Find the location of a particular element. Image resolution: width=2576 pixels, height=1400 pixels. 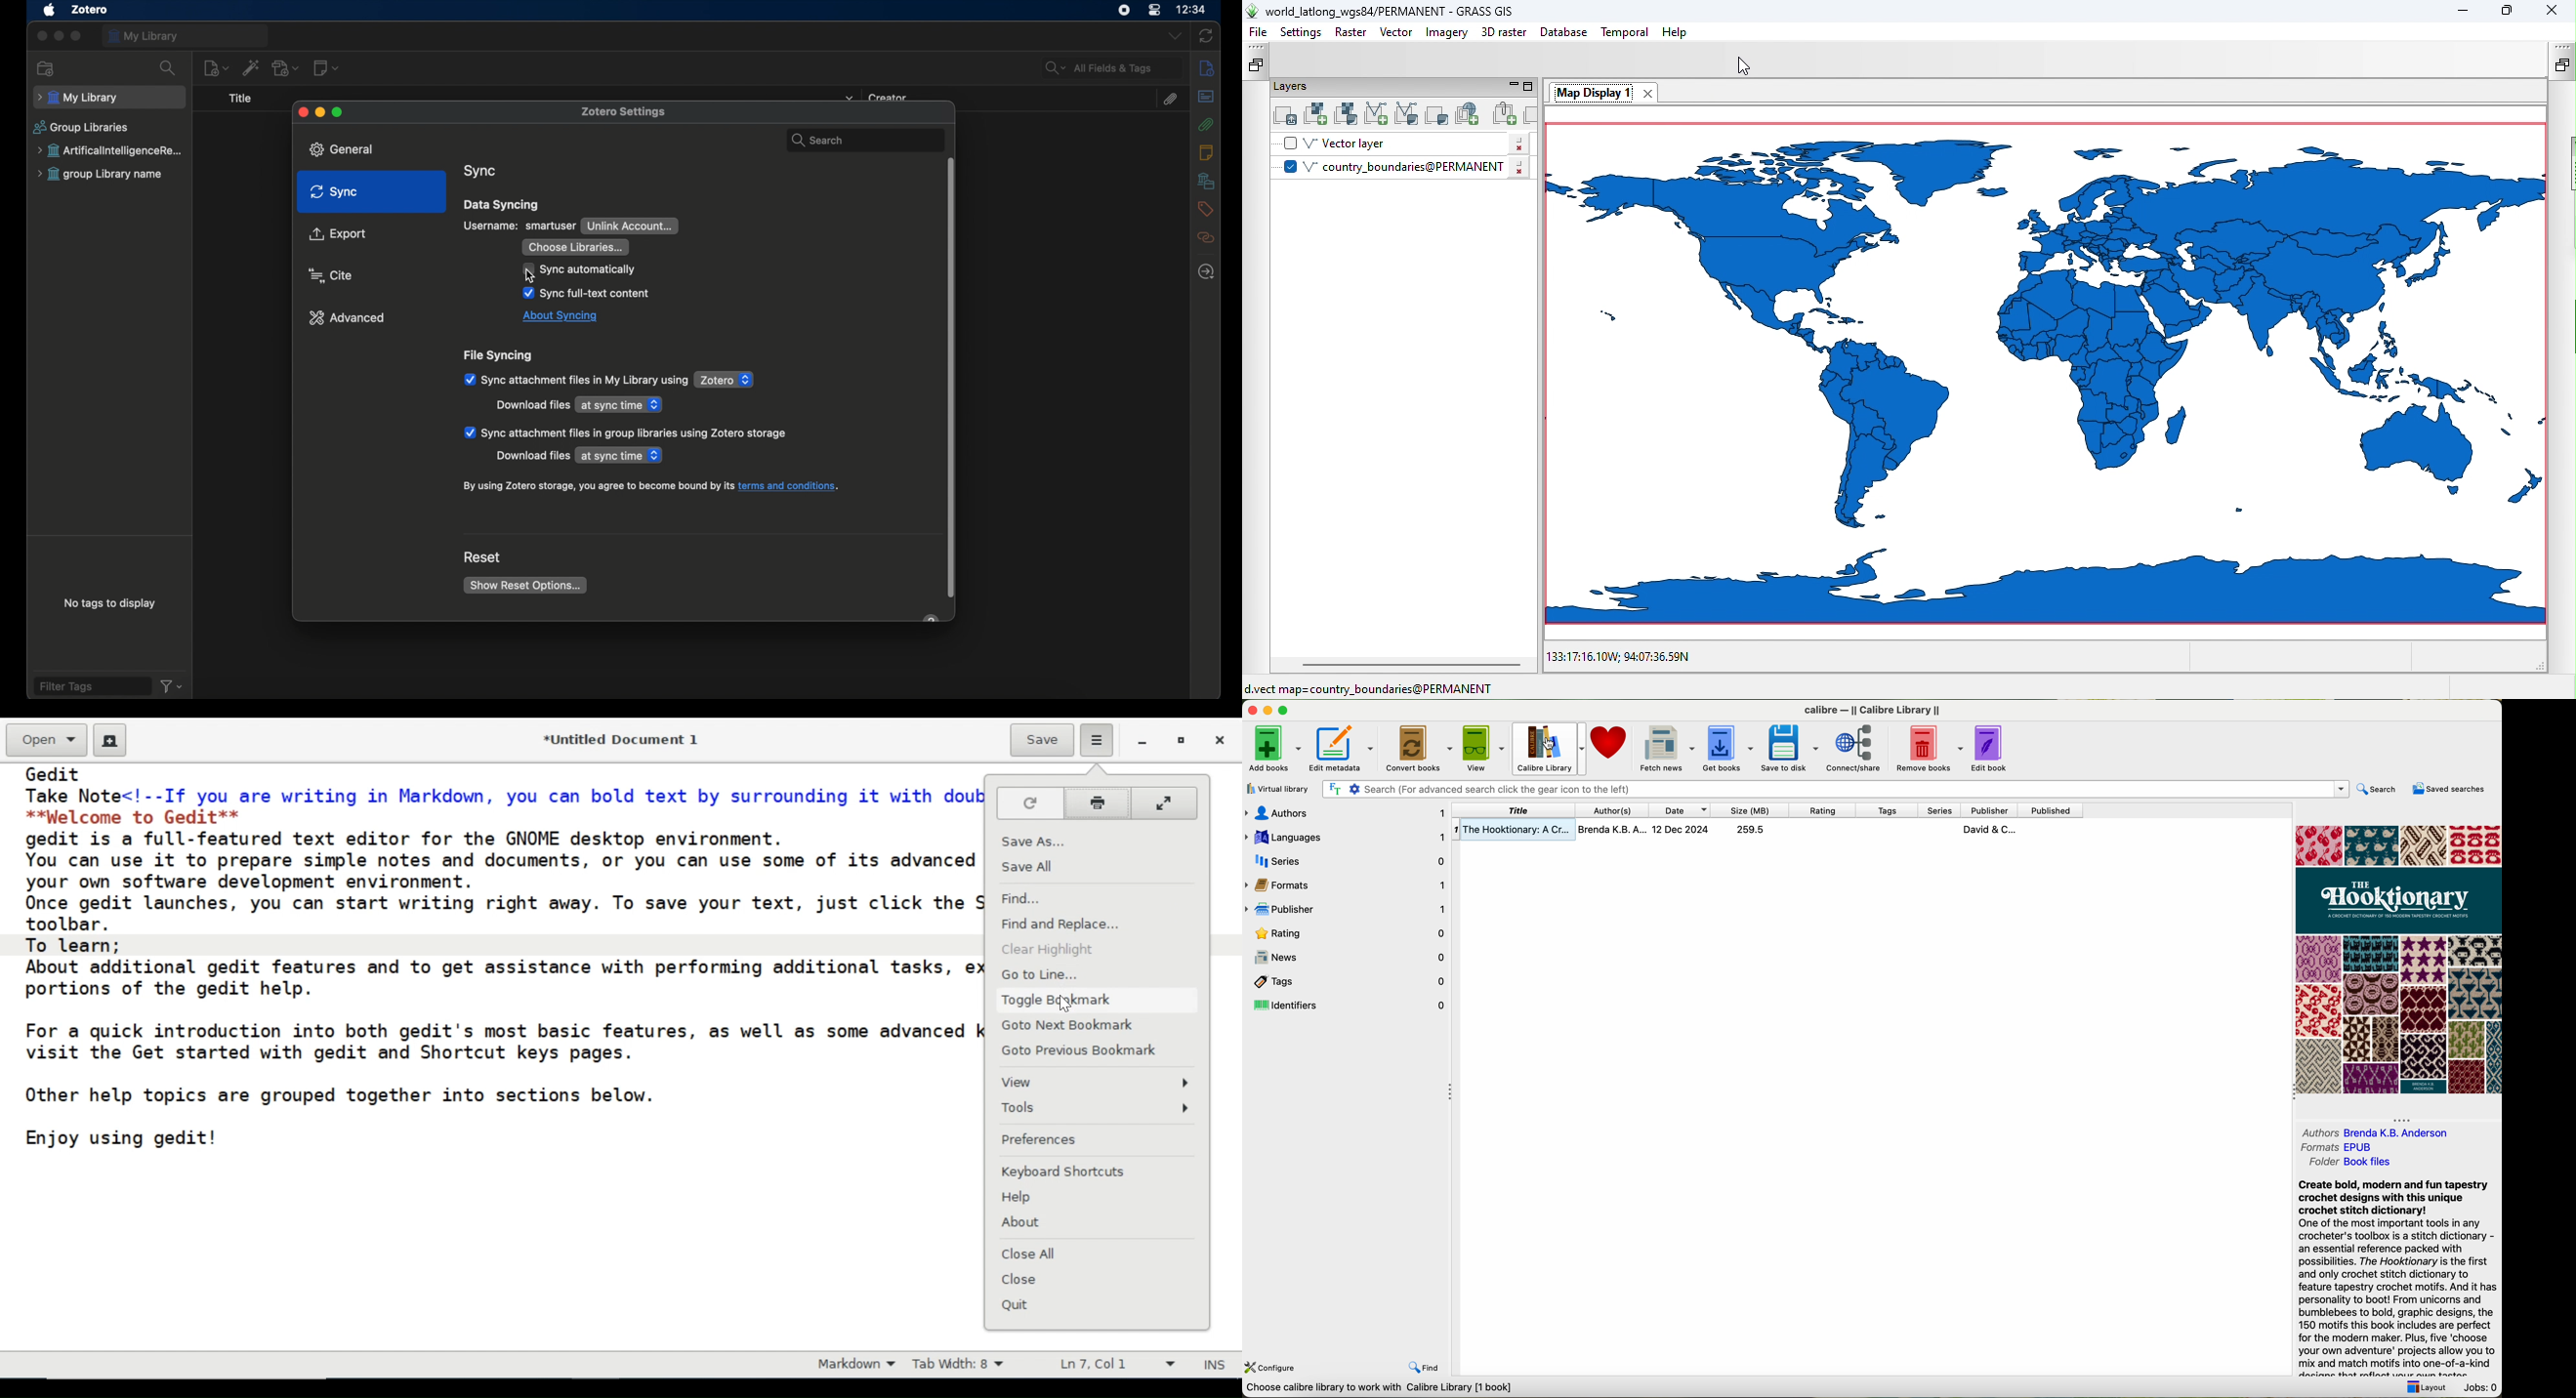

Reload is located at coordinates (1030, 803).